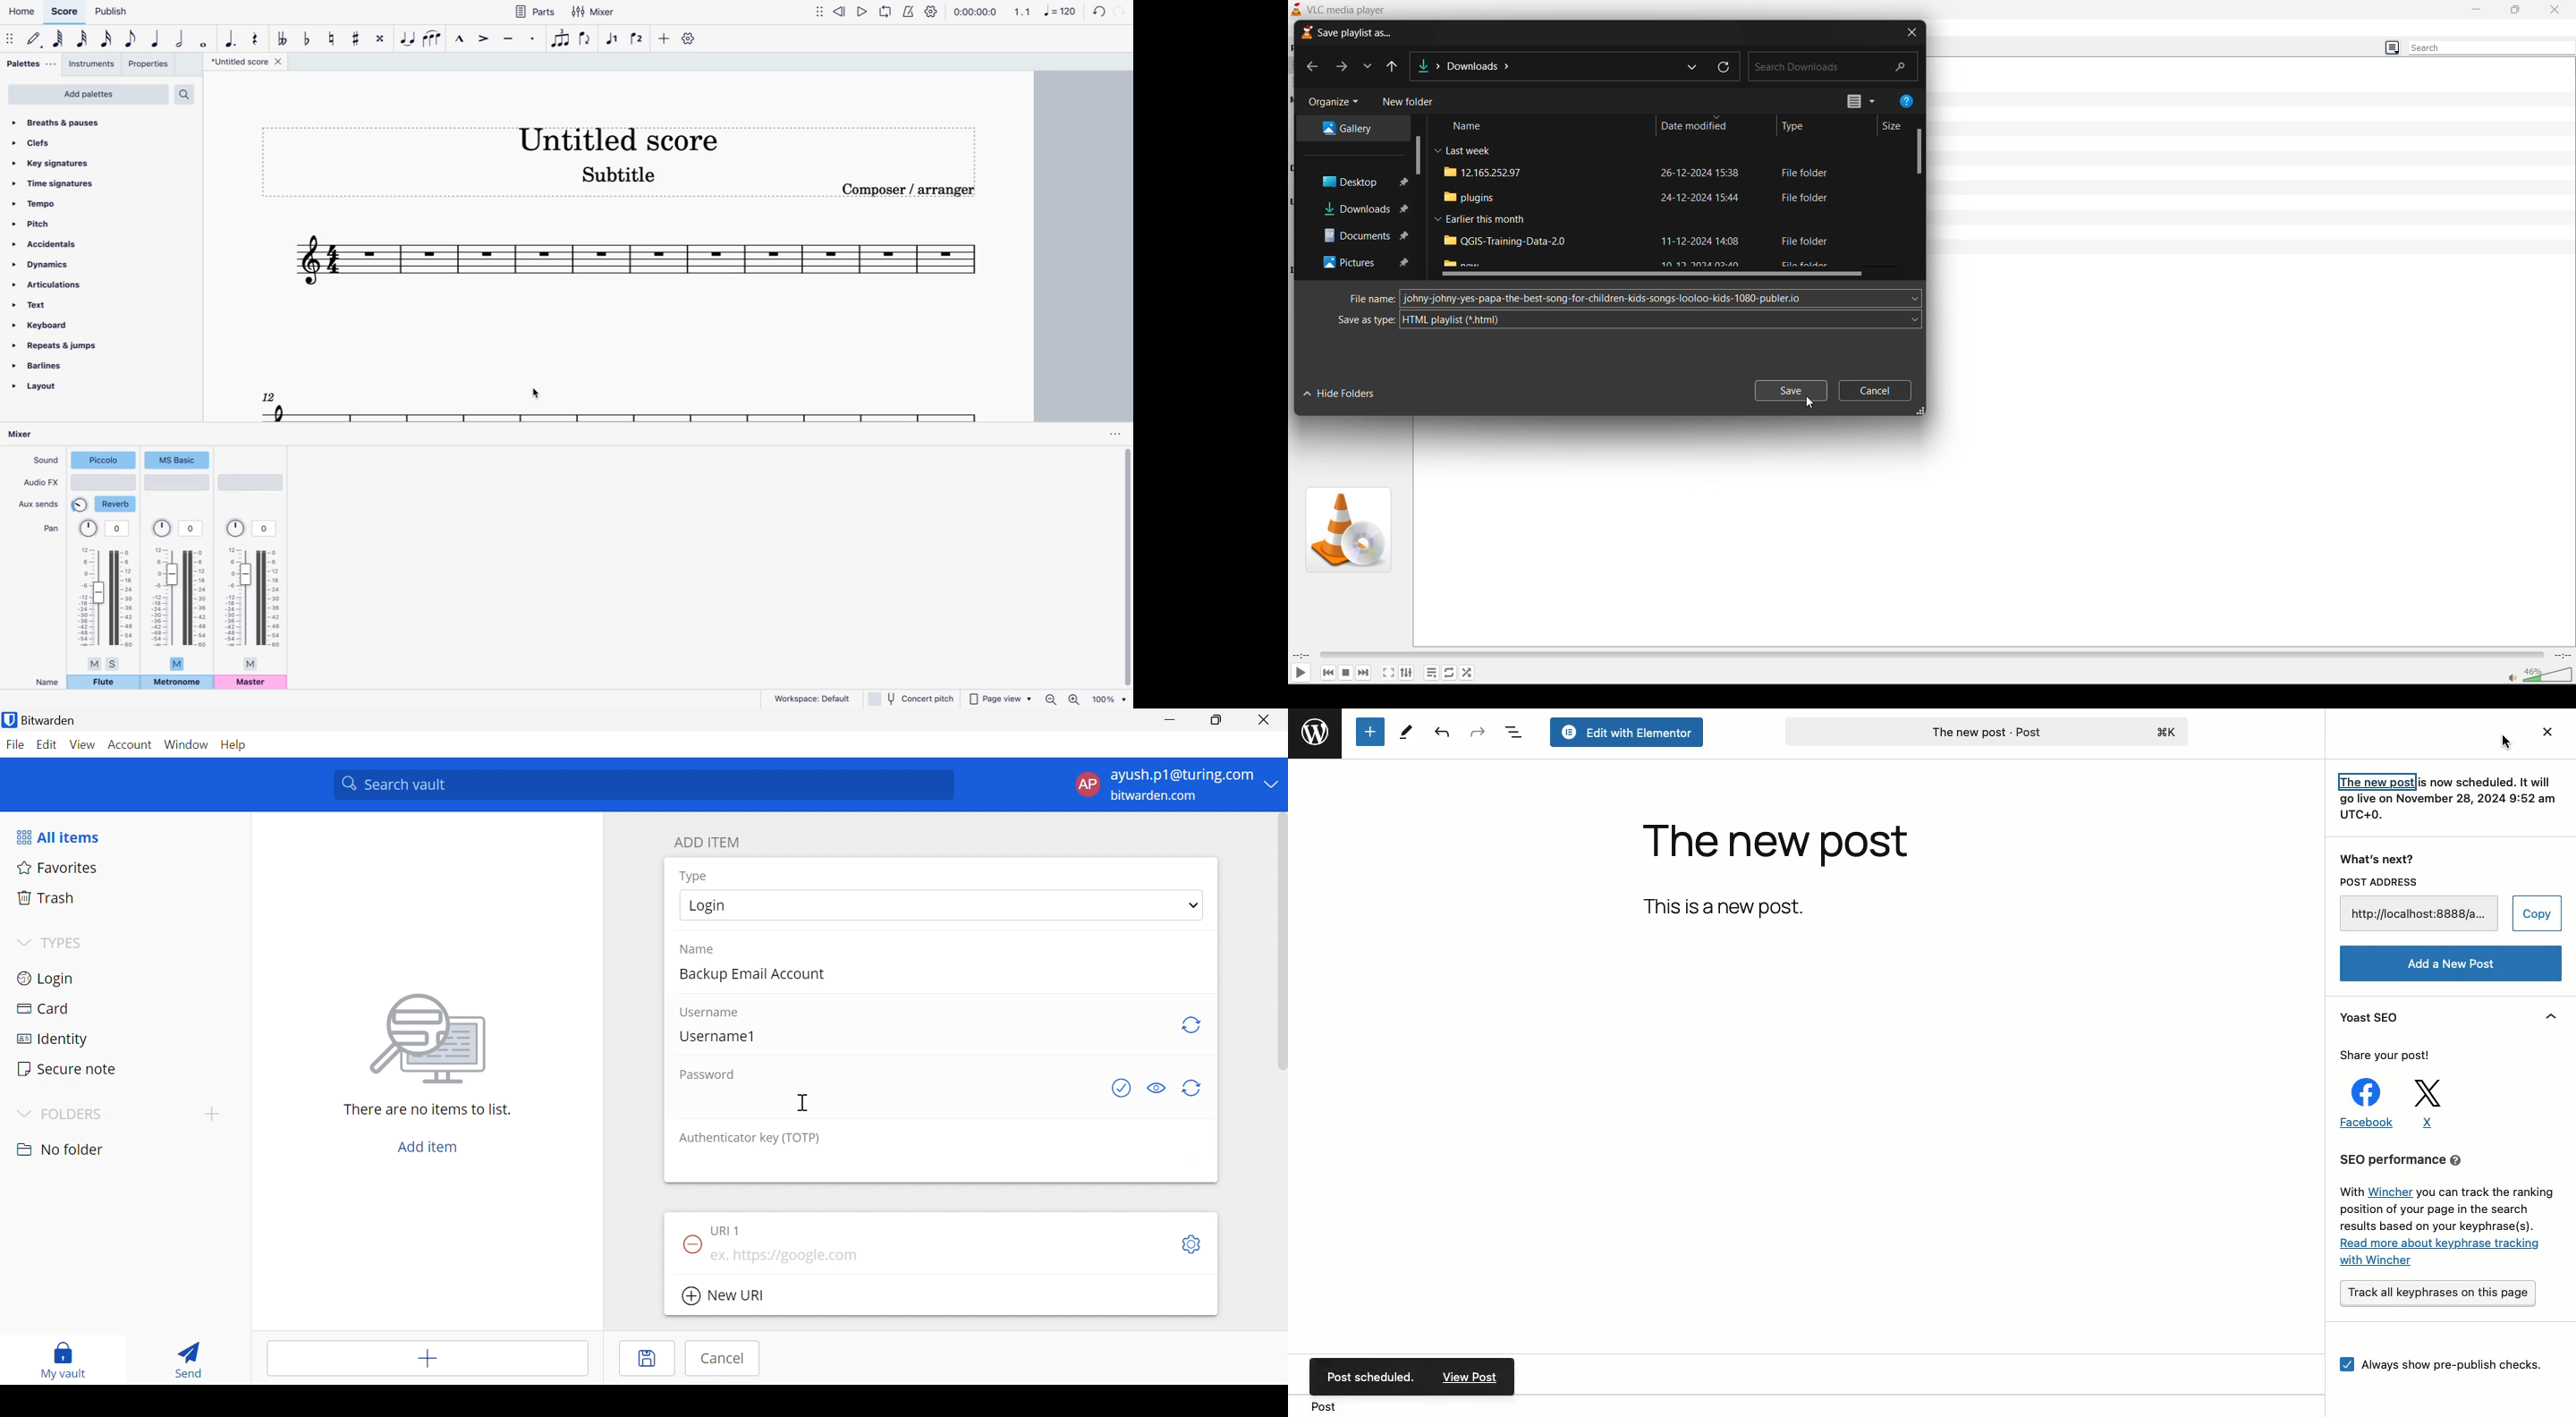 The width and height of the screenshot is (2576, 1428). What do you see at coordinates (61, 1113) in the screenshot?
I see `FOLDERS` at bounding box center [61, 1113].